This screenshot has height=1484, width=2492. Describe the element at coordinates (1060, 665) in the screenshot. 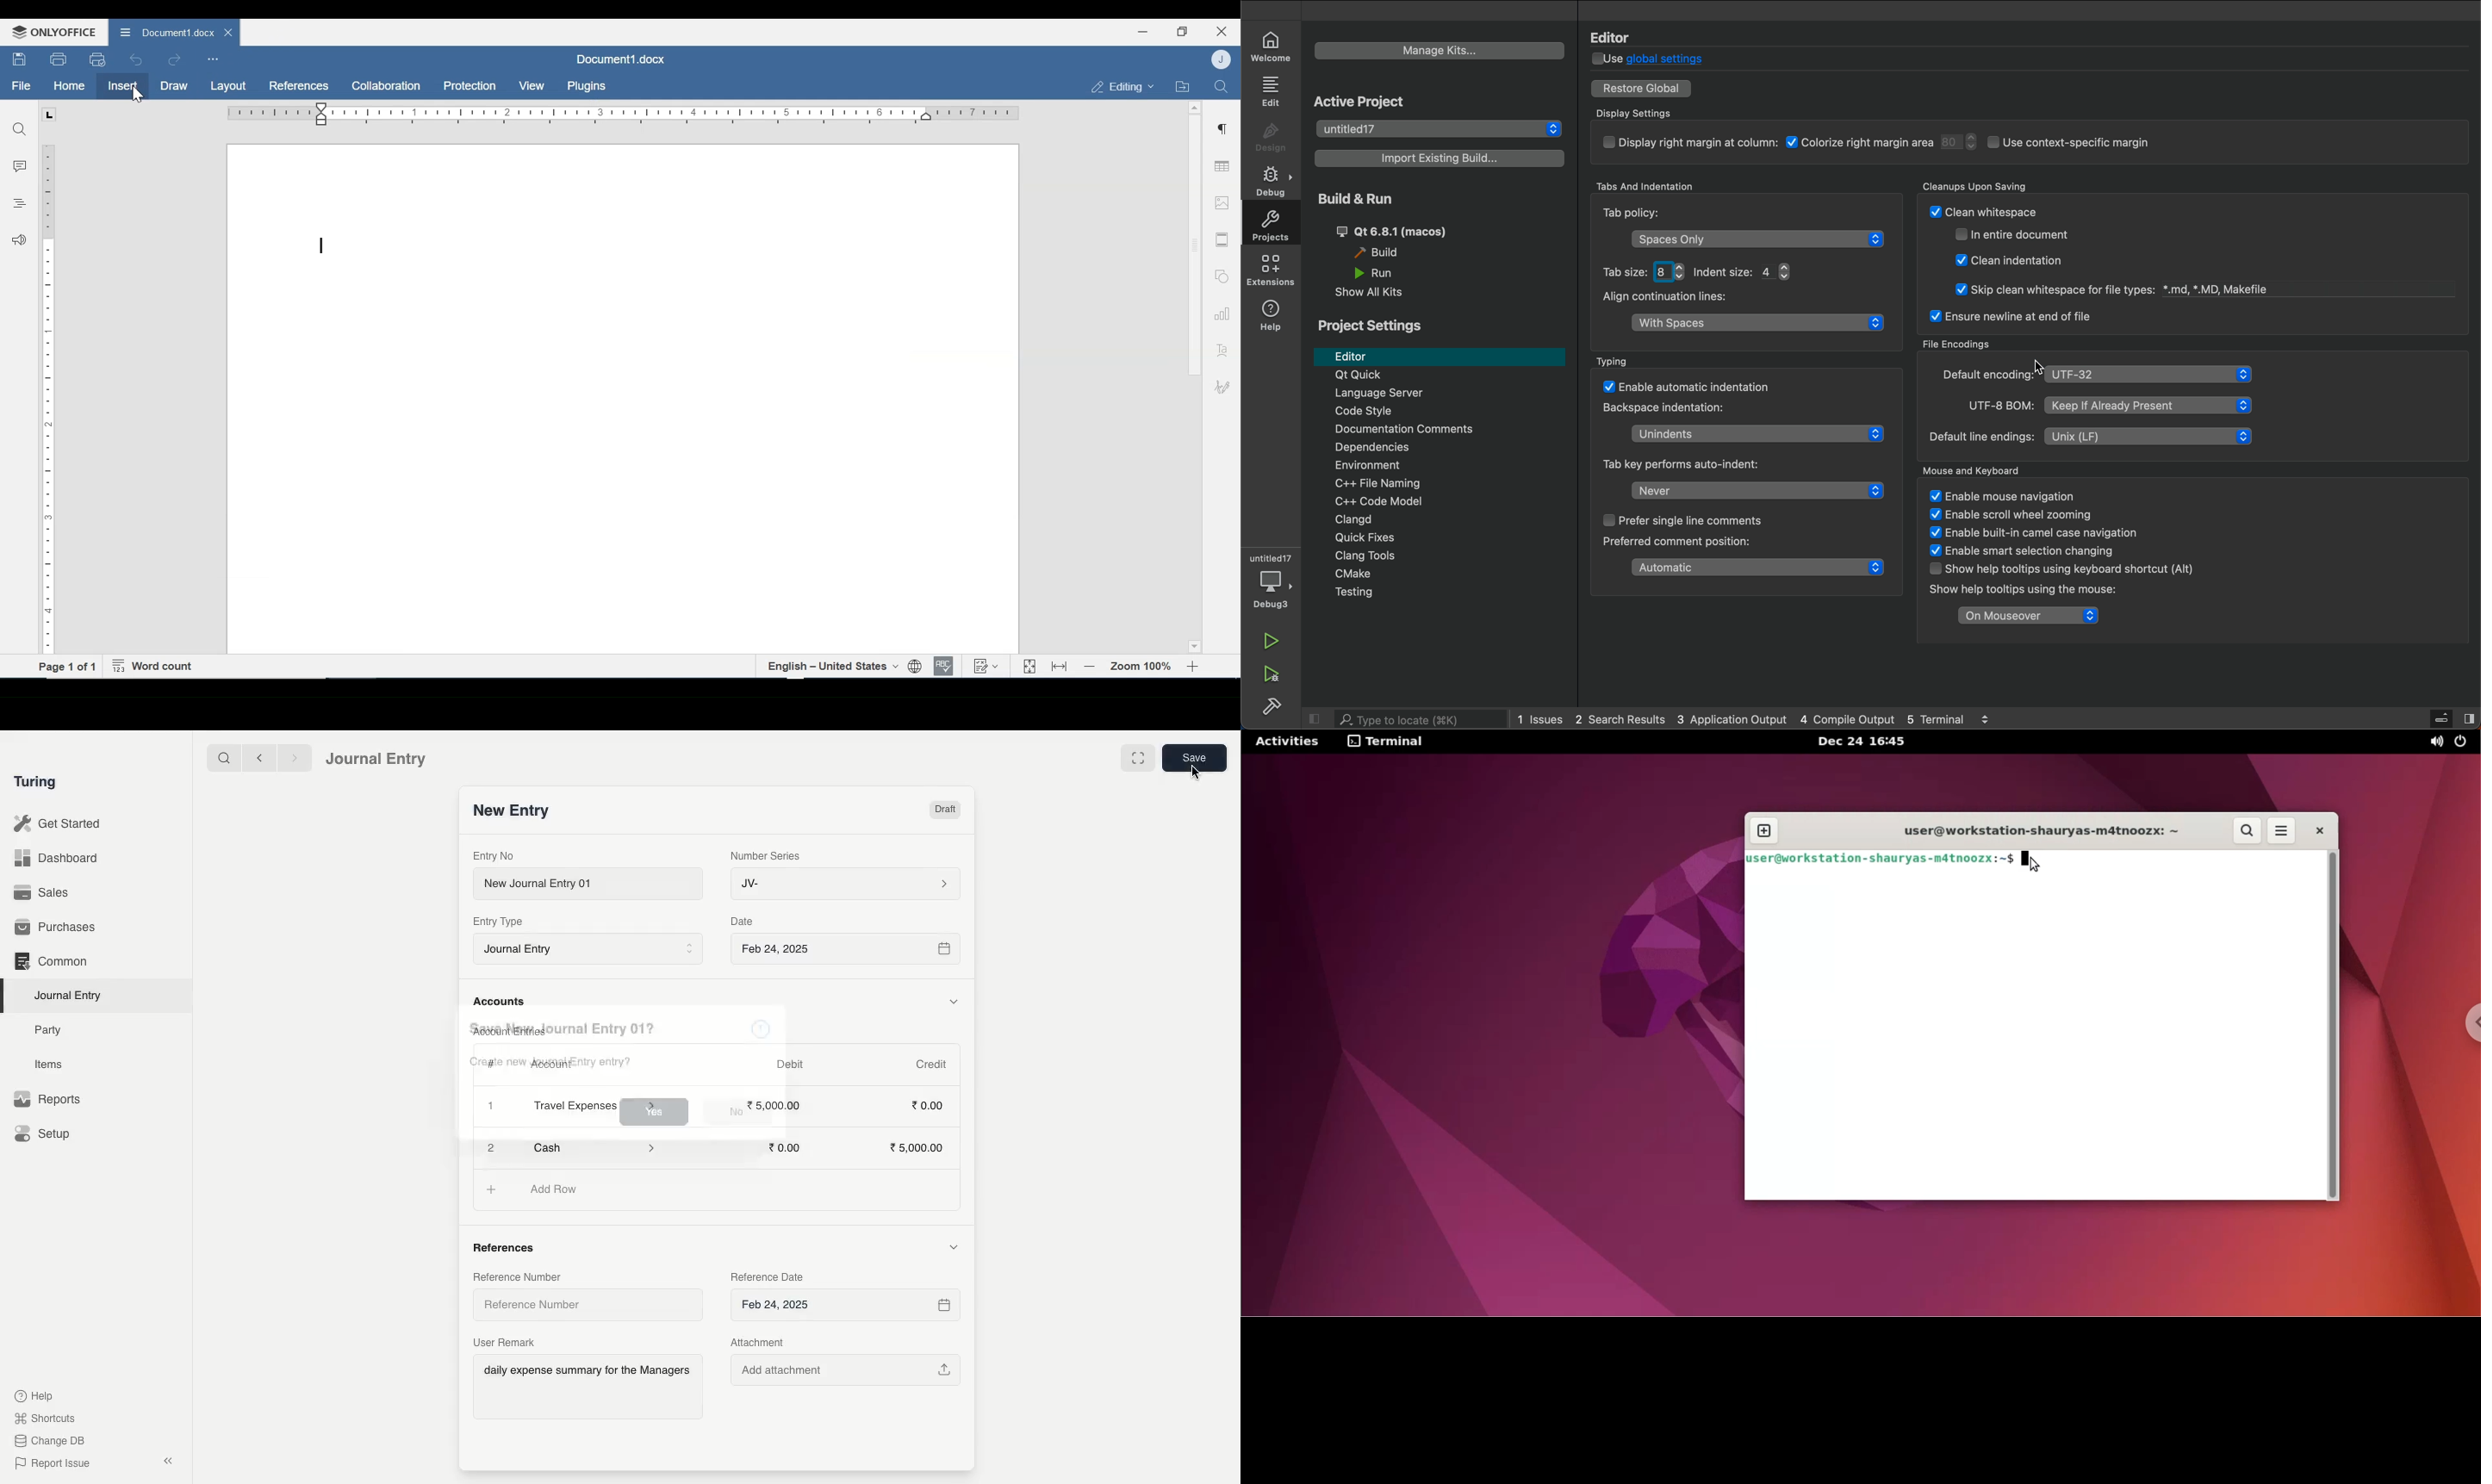

I see `Fit to Width` at that location.